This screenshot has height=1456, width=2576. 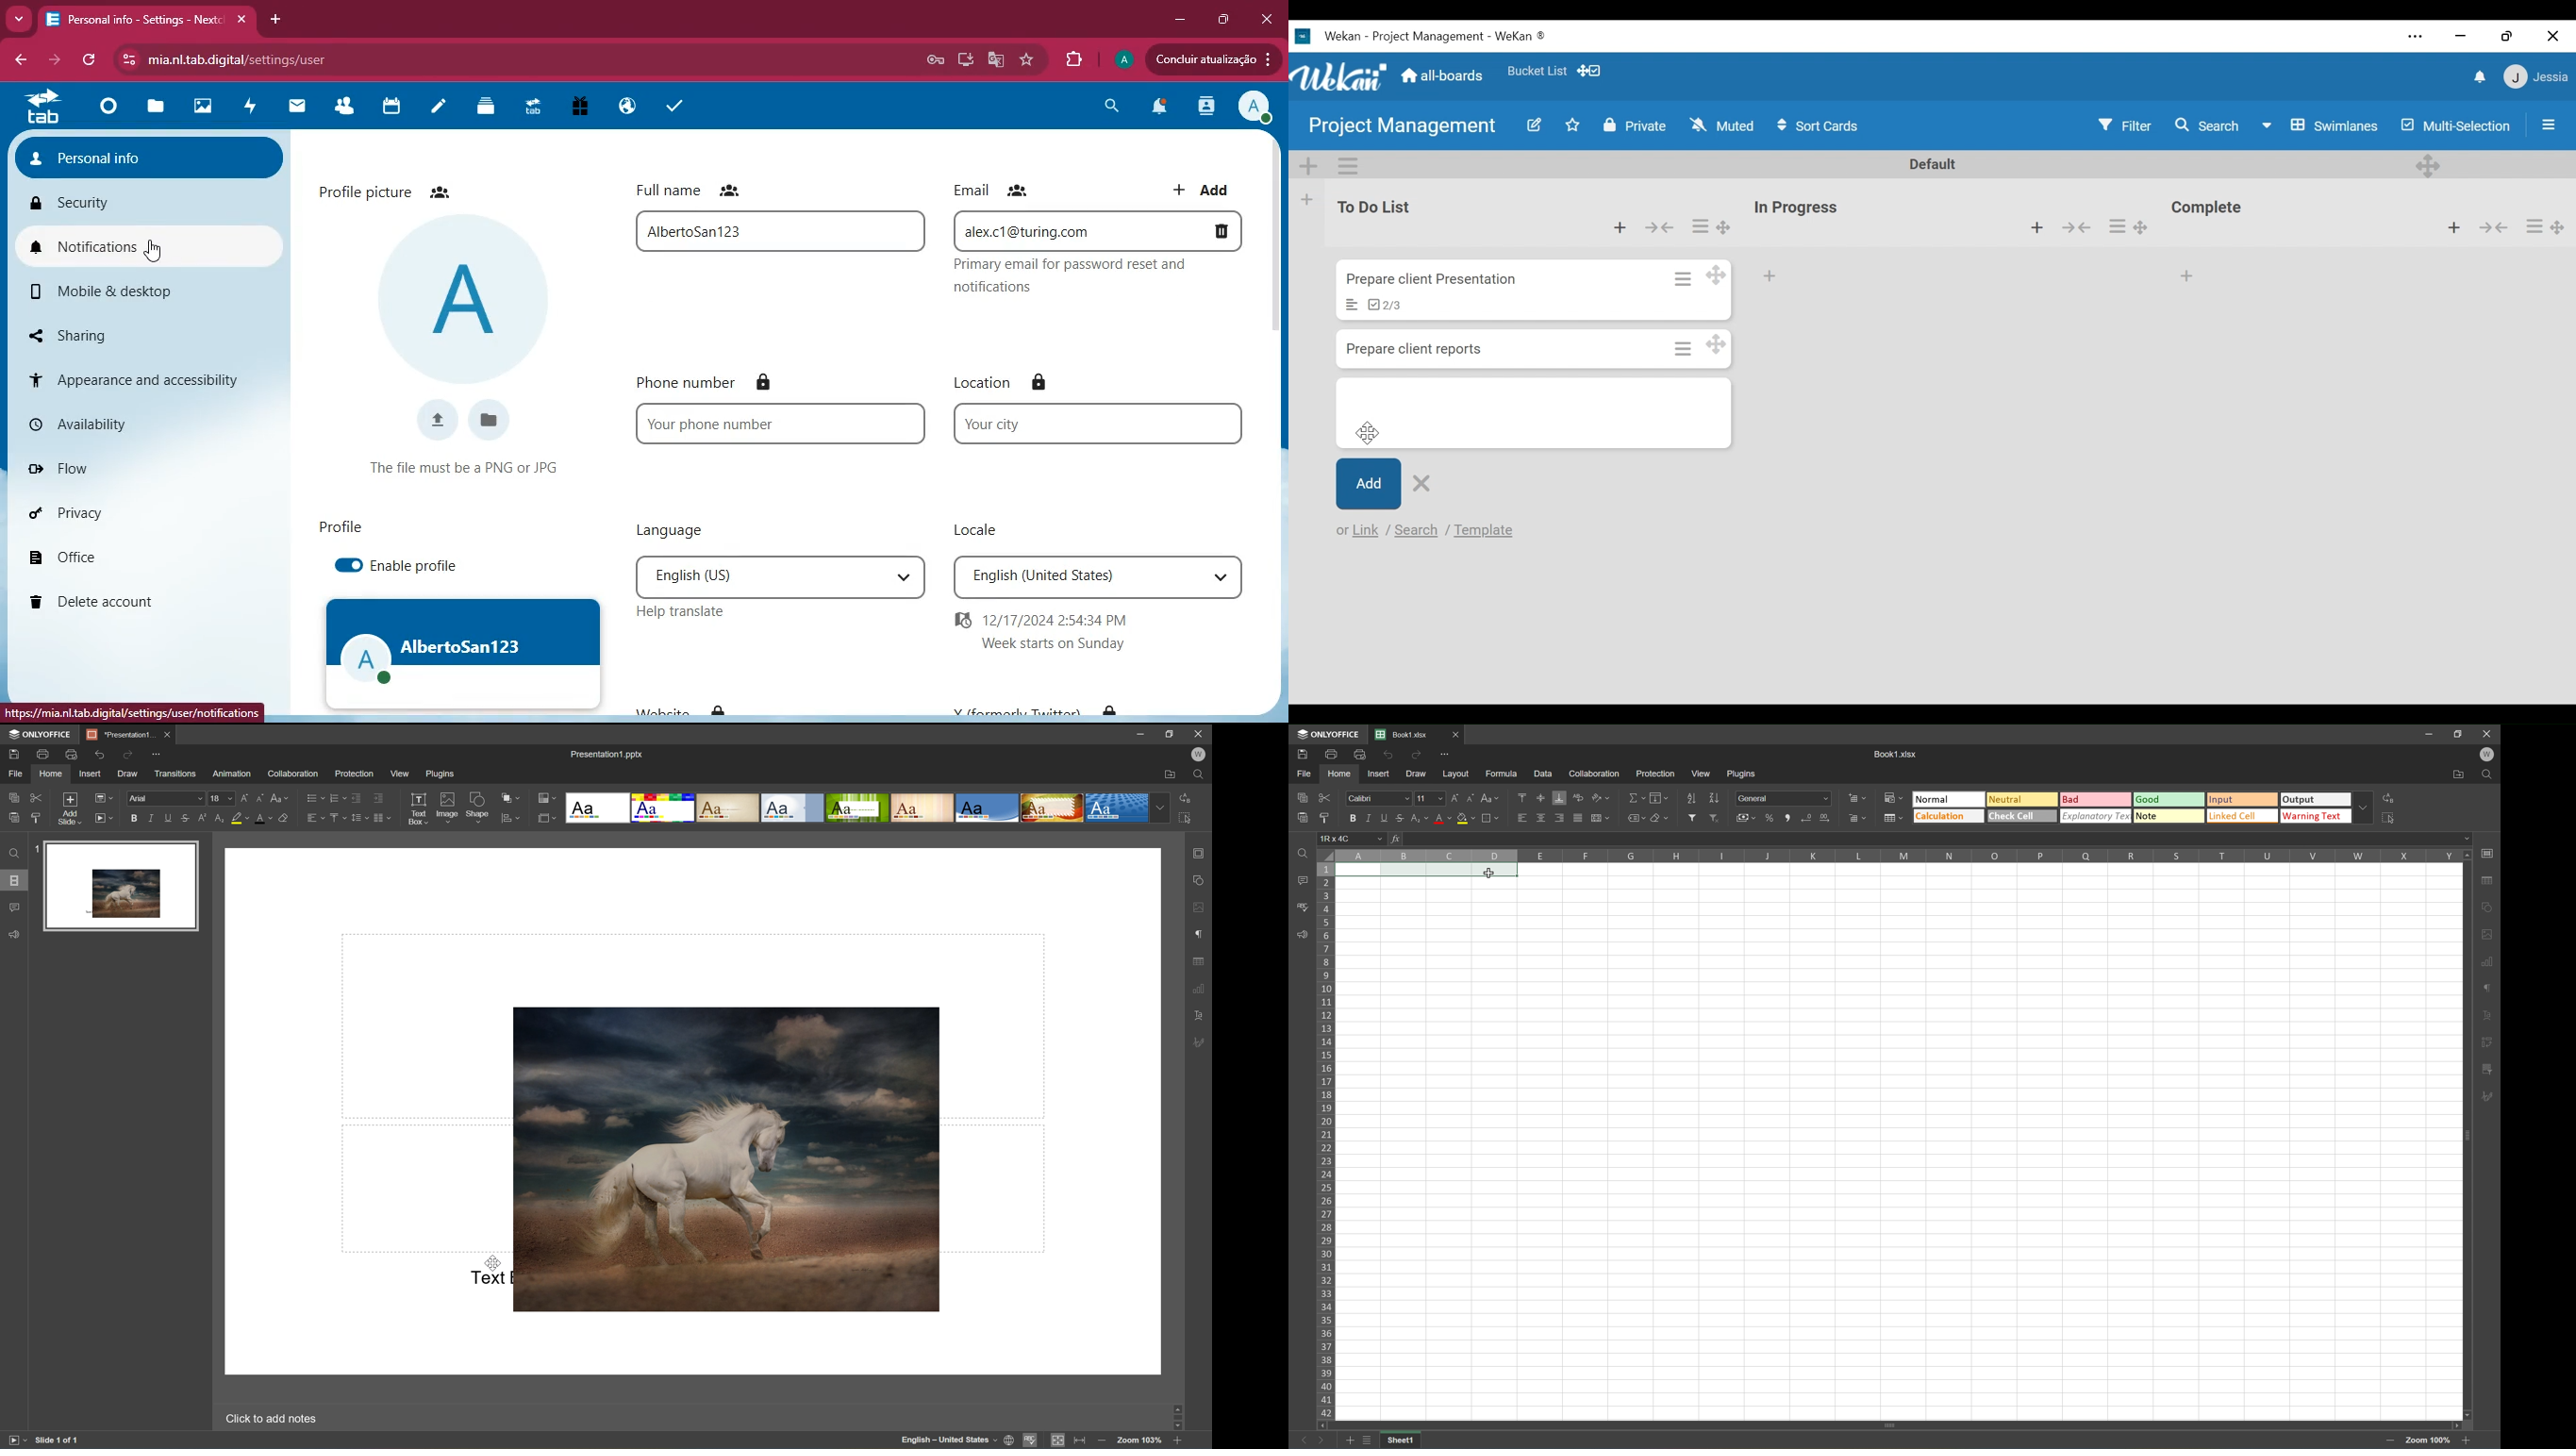 What do you see at coordinates (2553, 33) in the screenshot?
I see `Close` at bounding box center [2553, 33].